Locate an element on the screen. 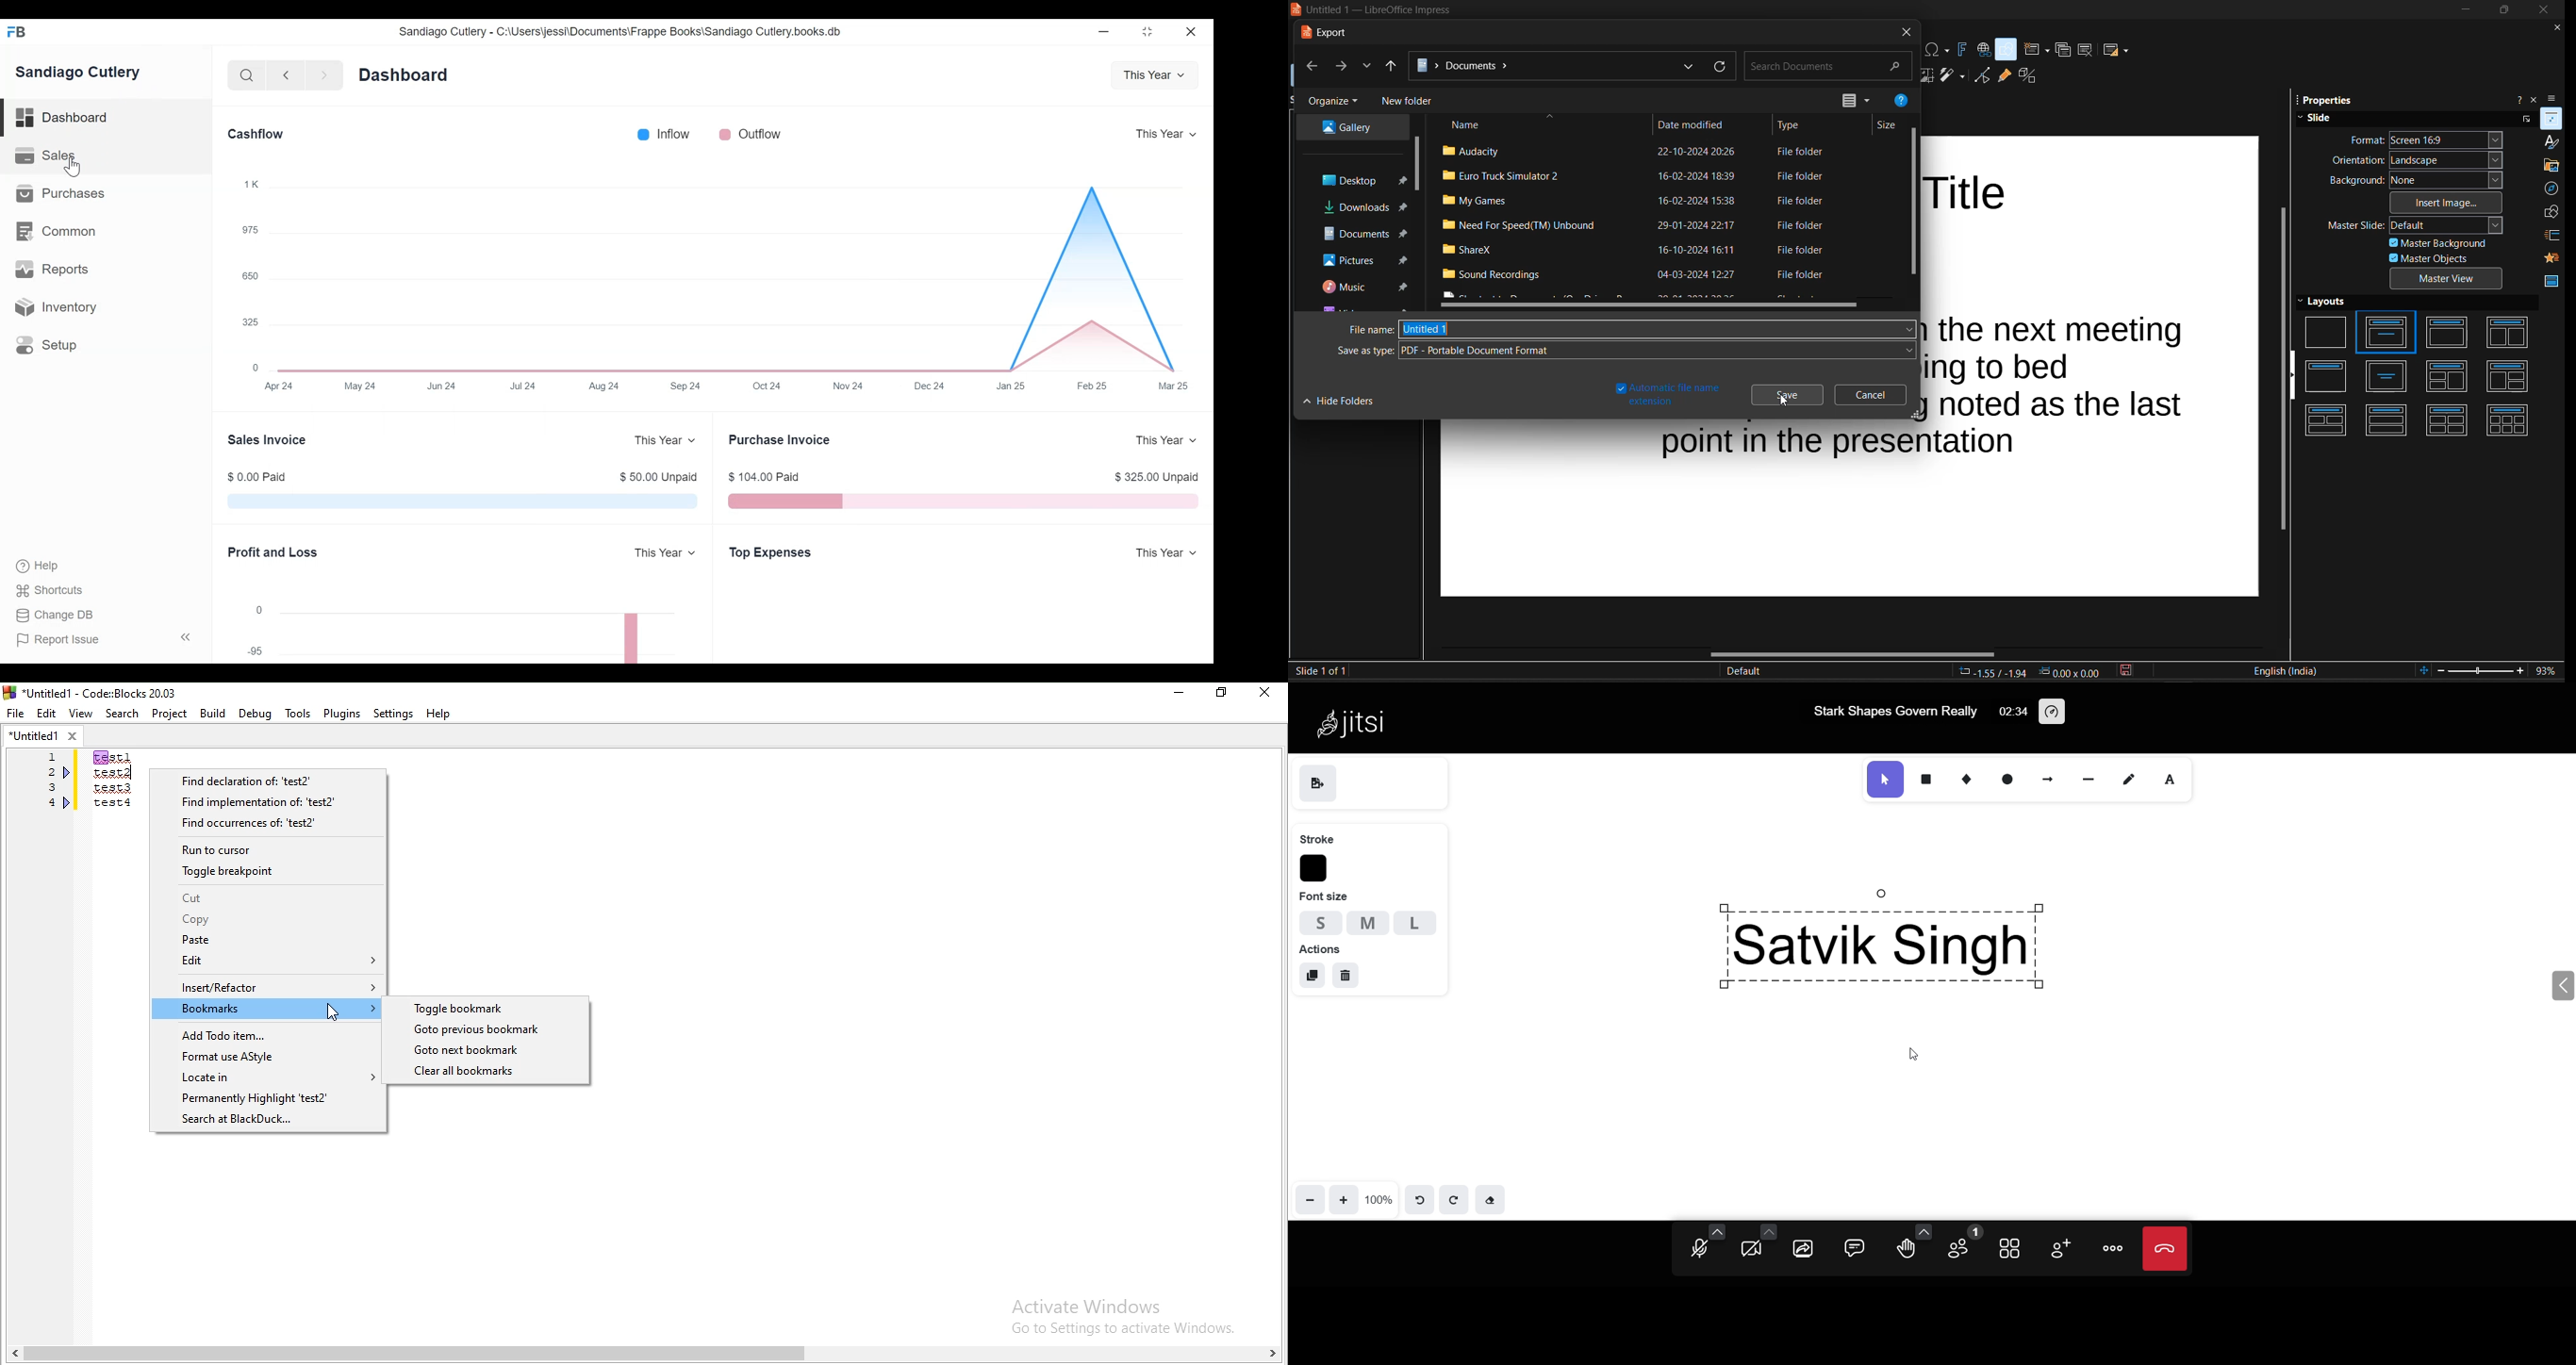  Outflow is located at coordinates (748, 133).